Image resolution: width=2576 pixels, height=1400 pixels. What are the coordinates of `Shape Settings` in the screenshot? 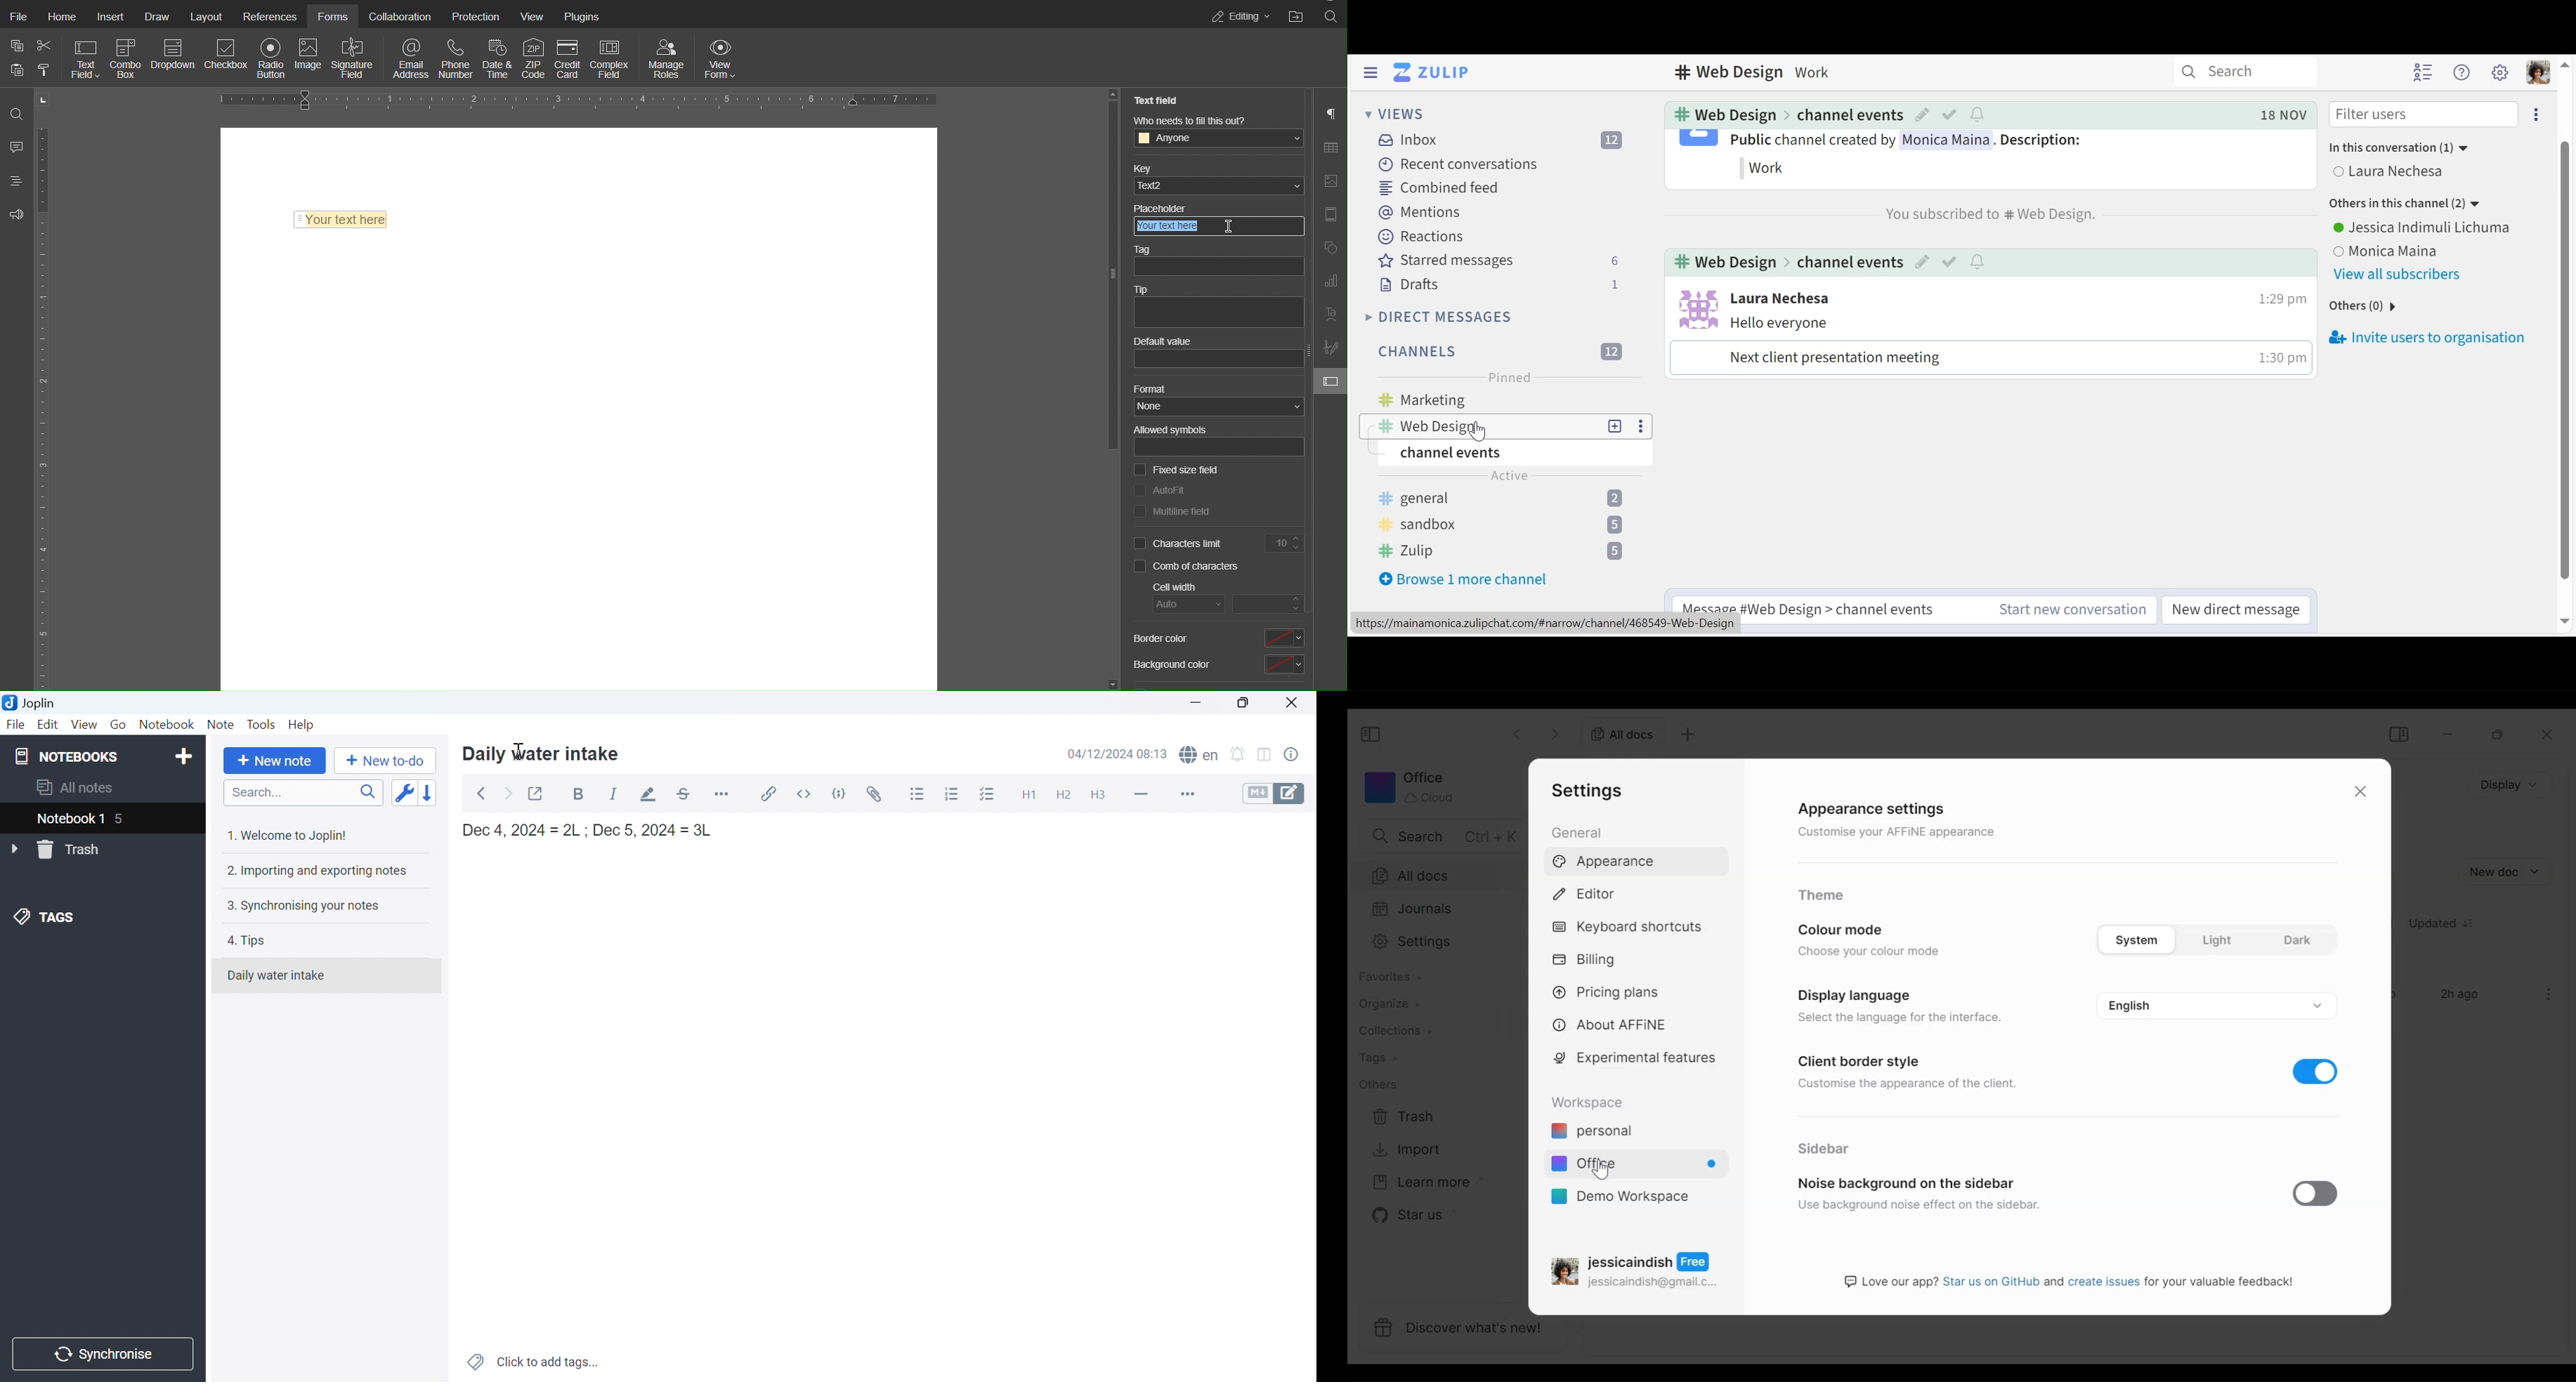 It's located at (1329, 249).